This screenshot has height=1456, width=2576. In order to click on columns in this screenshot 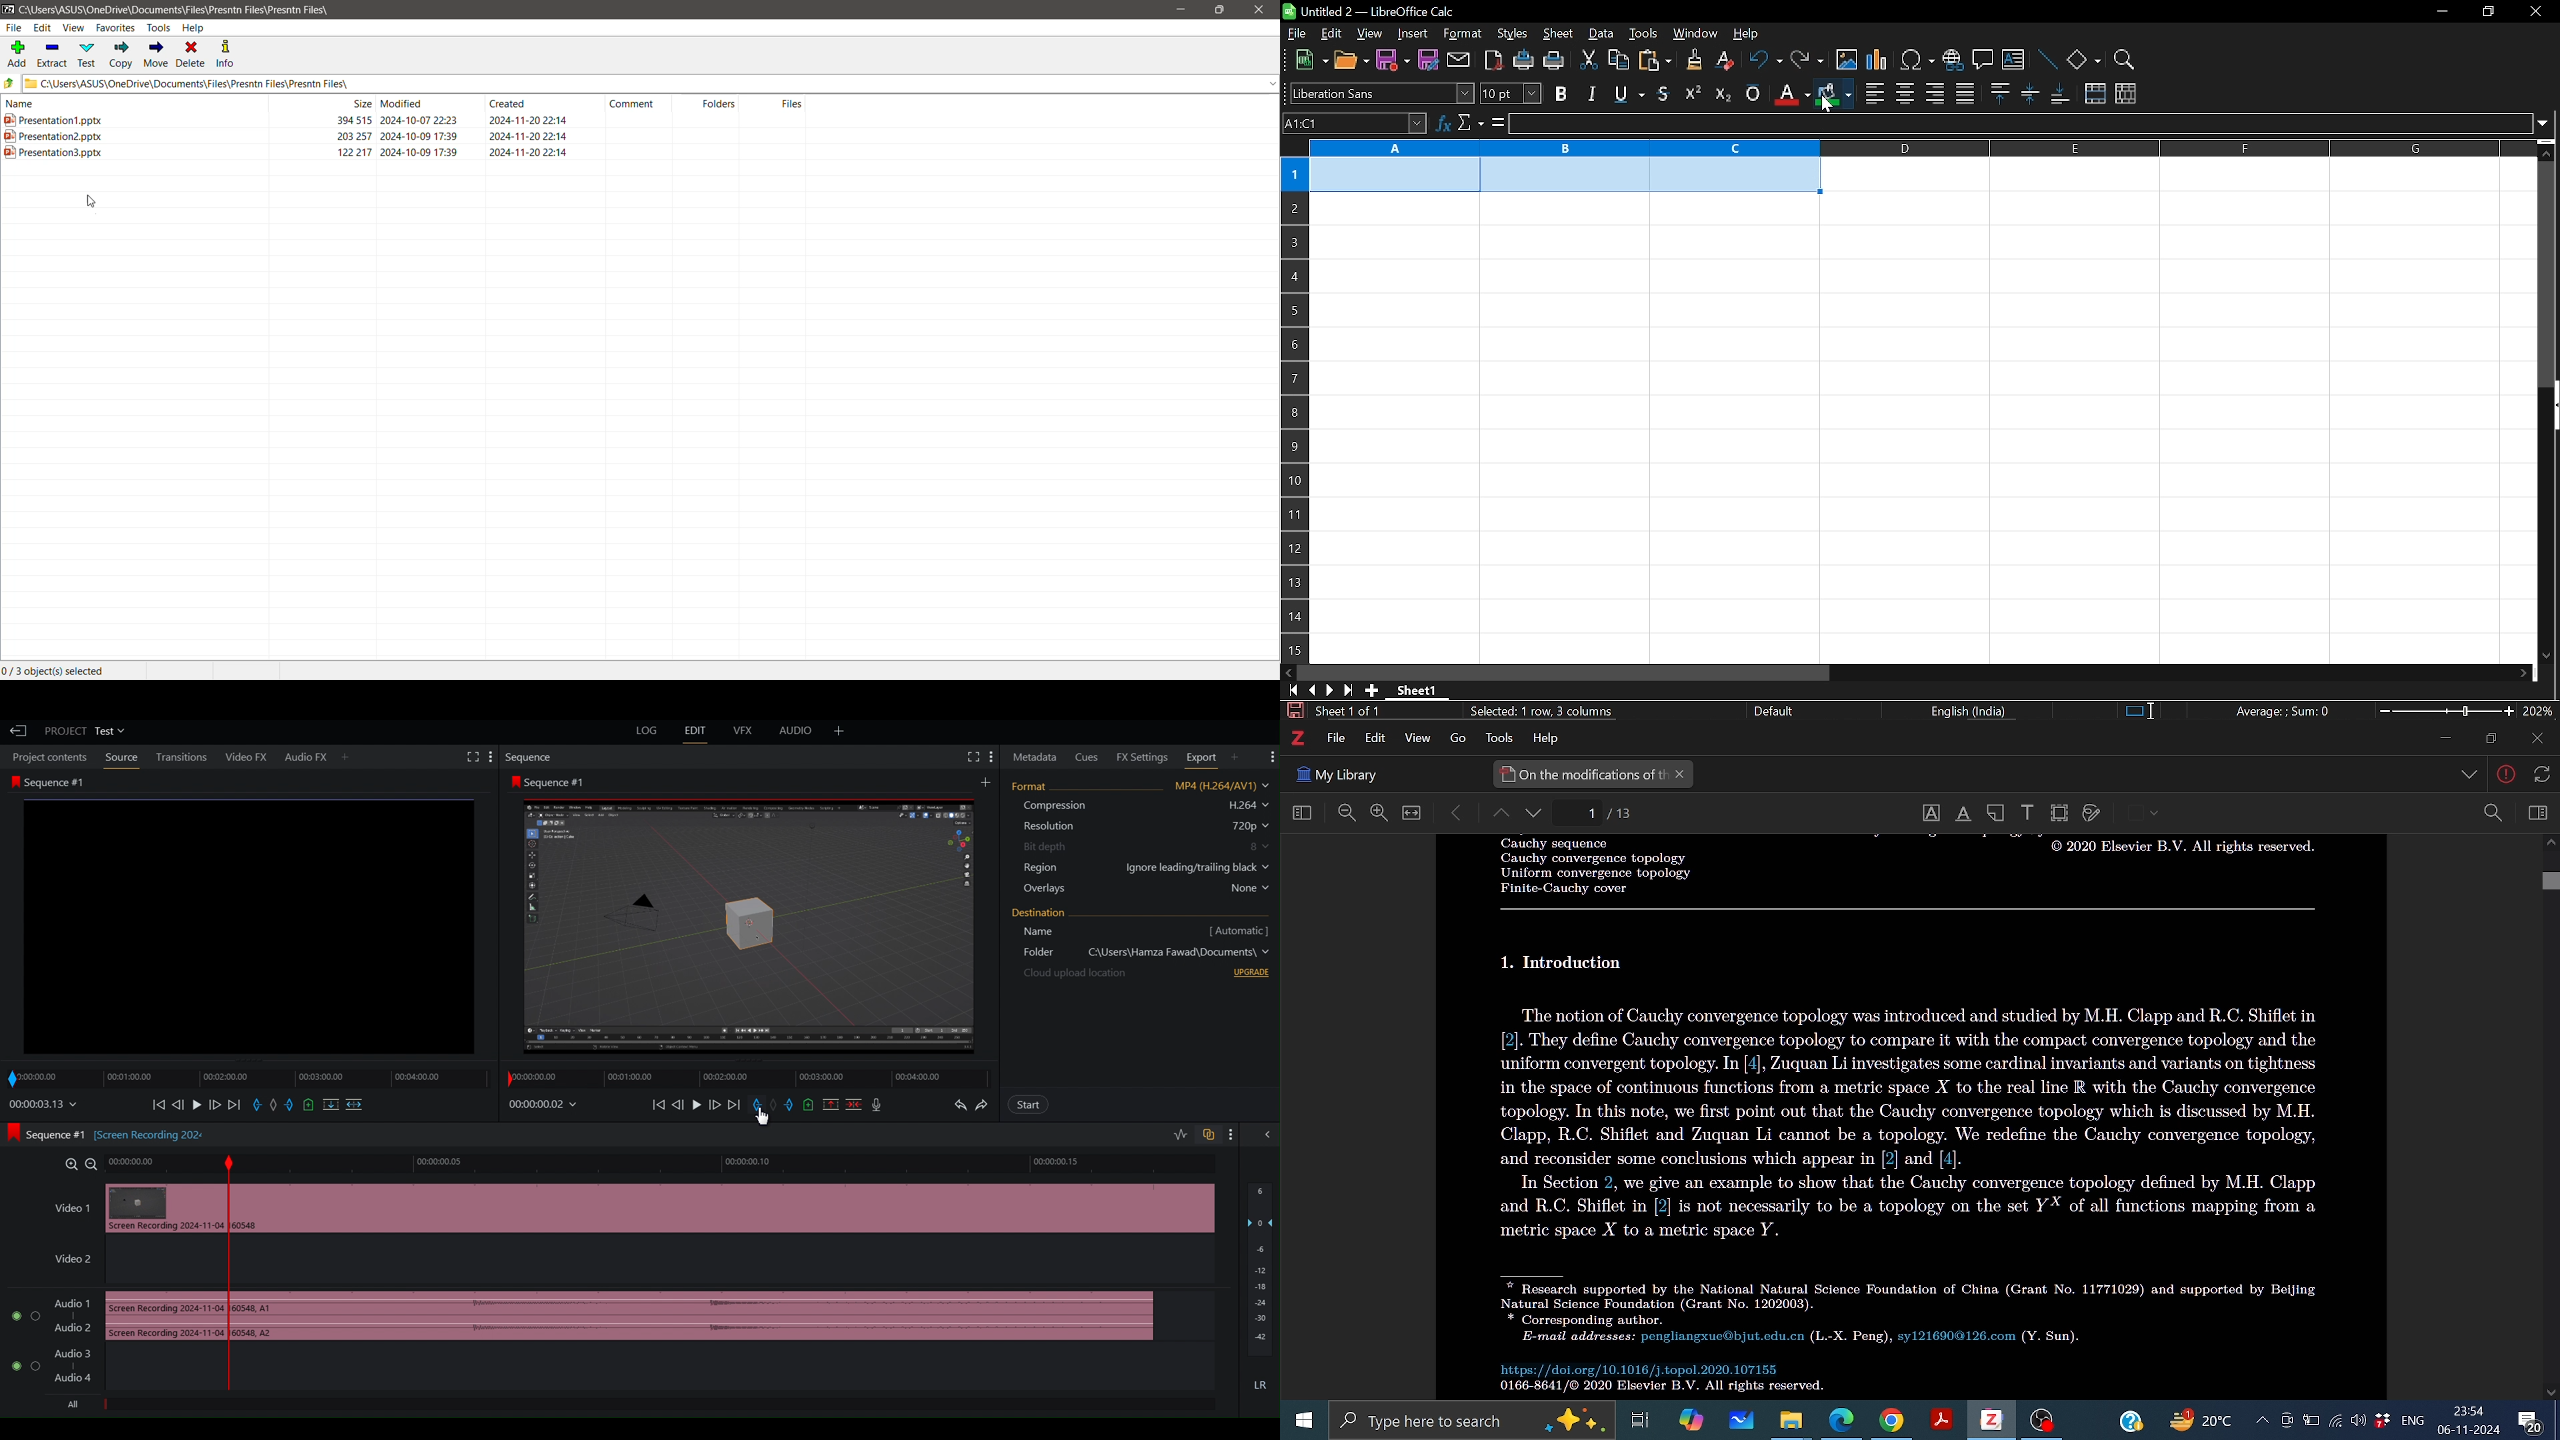, I will do `click(1920, 149)`.